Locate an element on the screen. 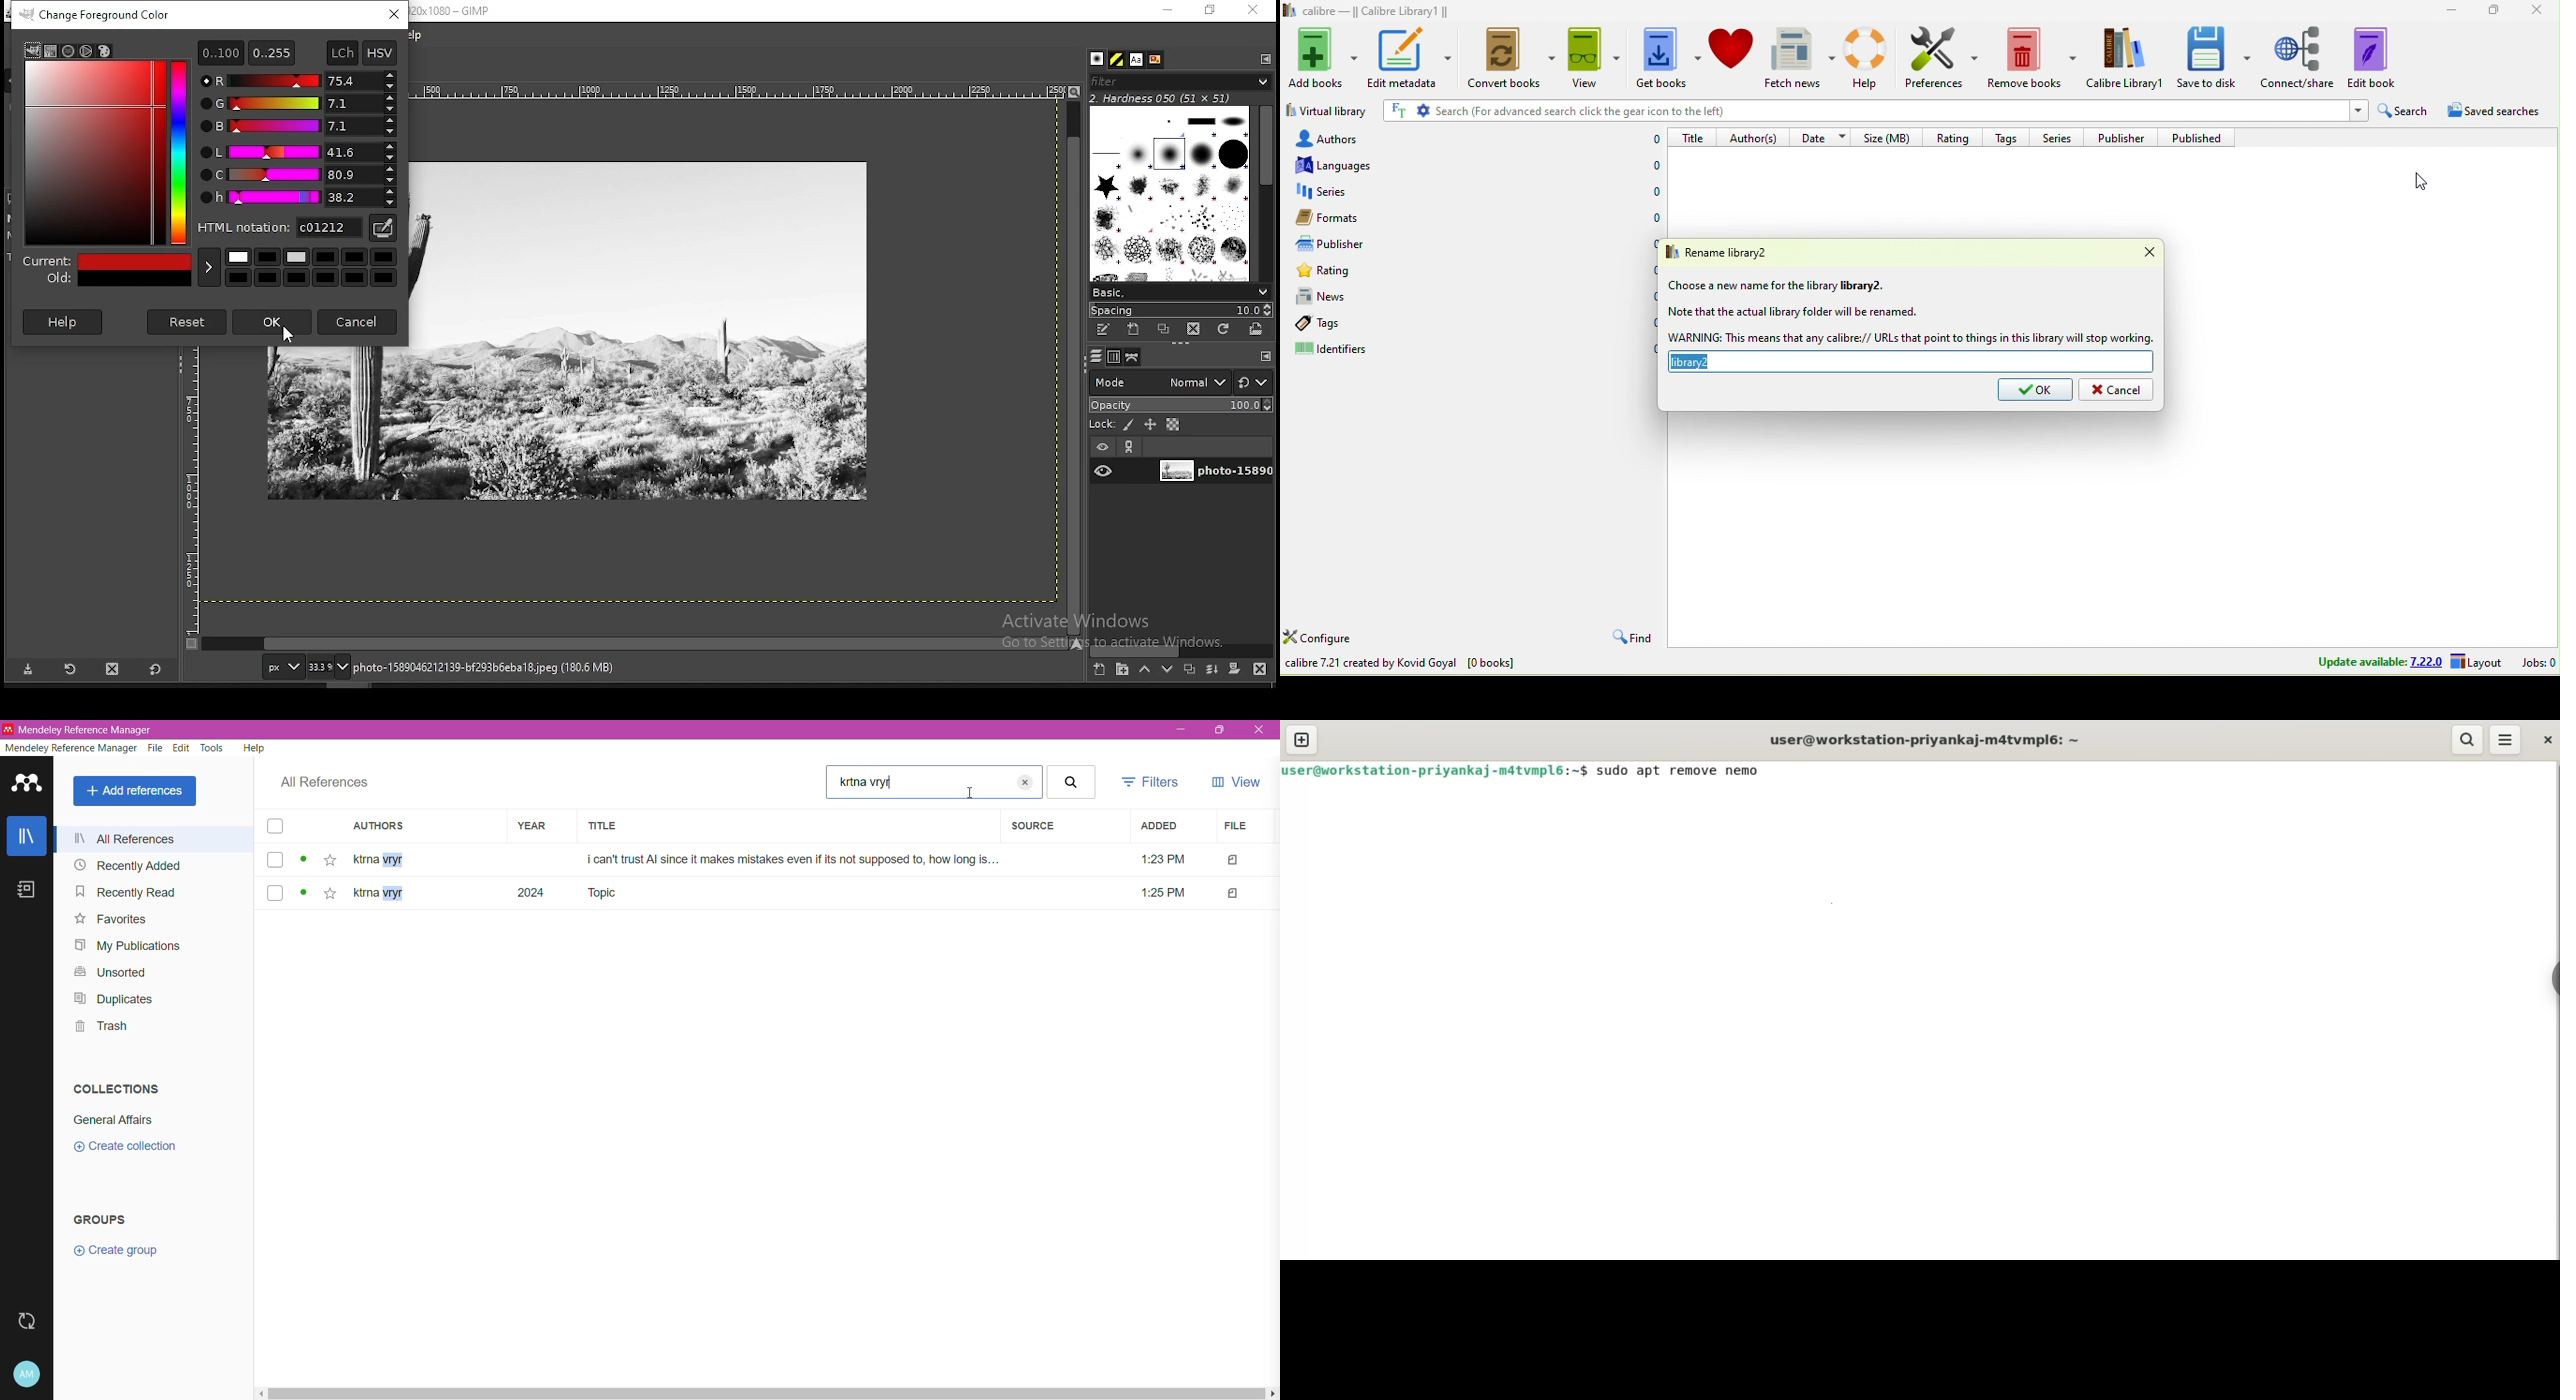 This screenshot has height=1400, width=2576. Authors is located at coordinates (416, 827).